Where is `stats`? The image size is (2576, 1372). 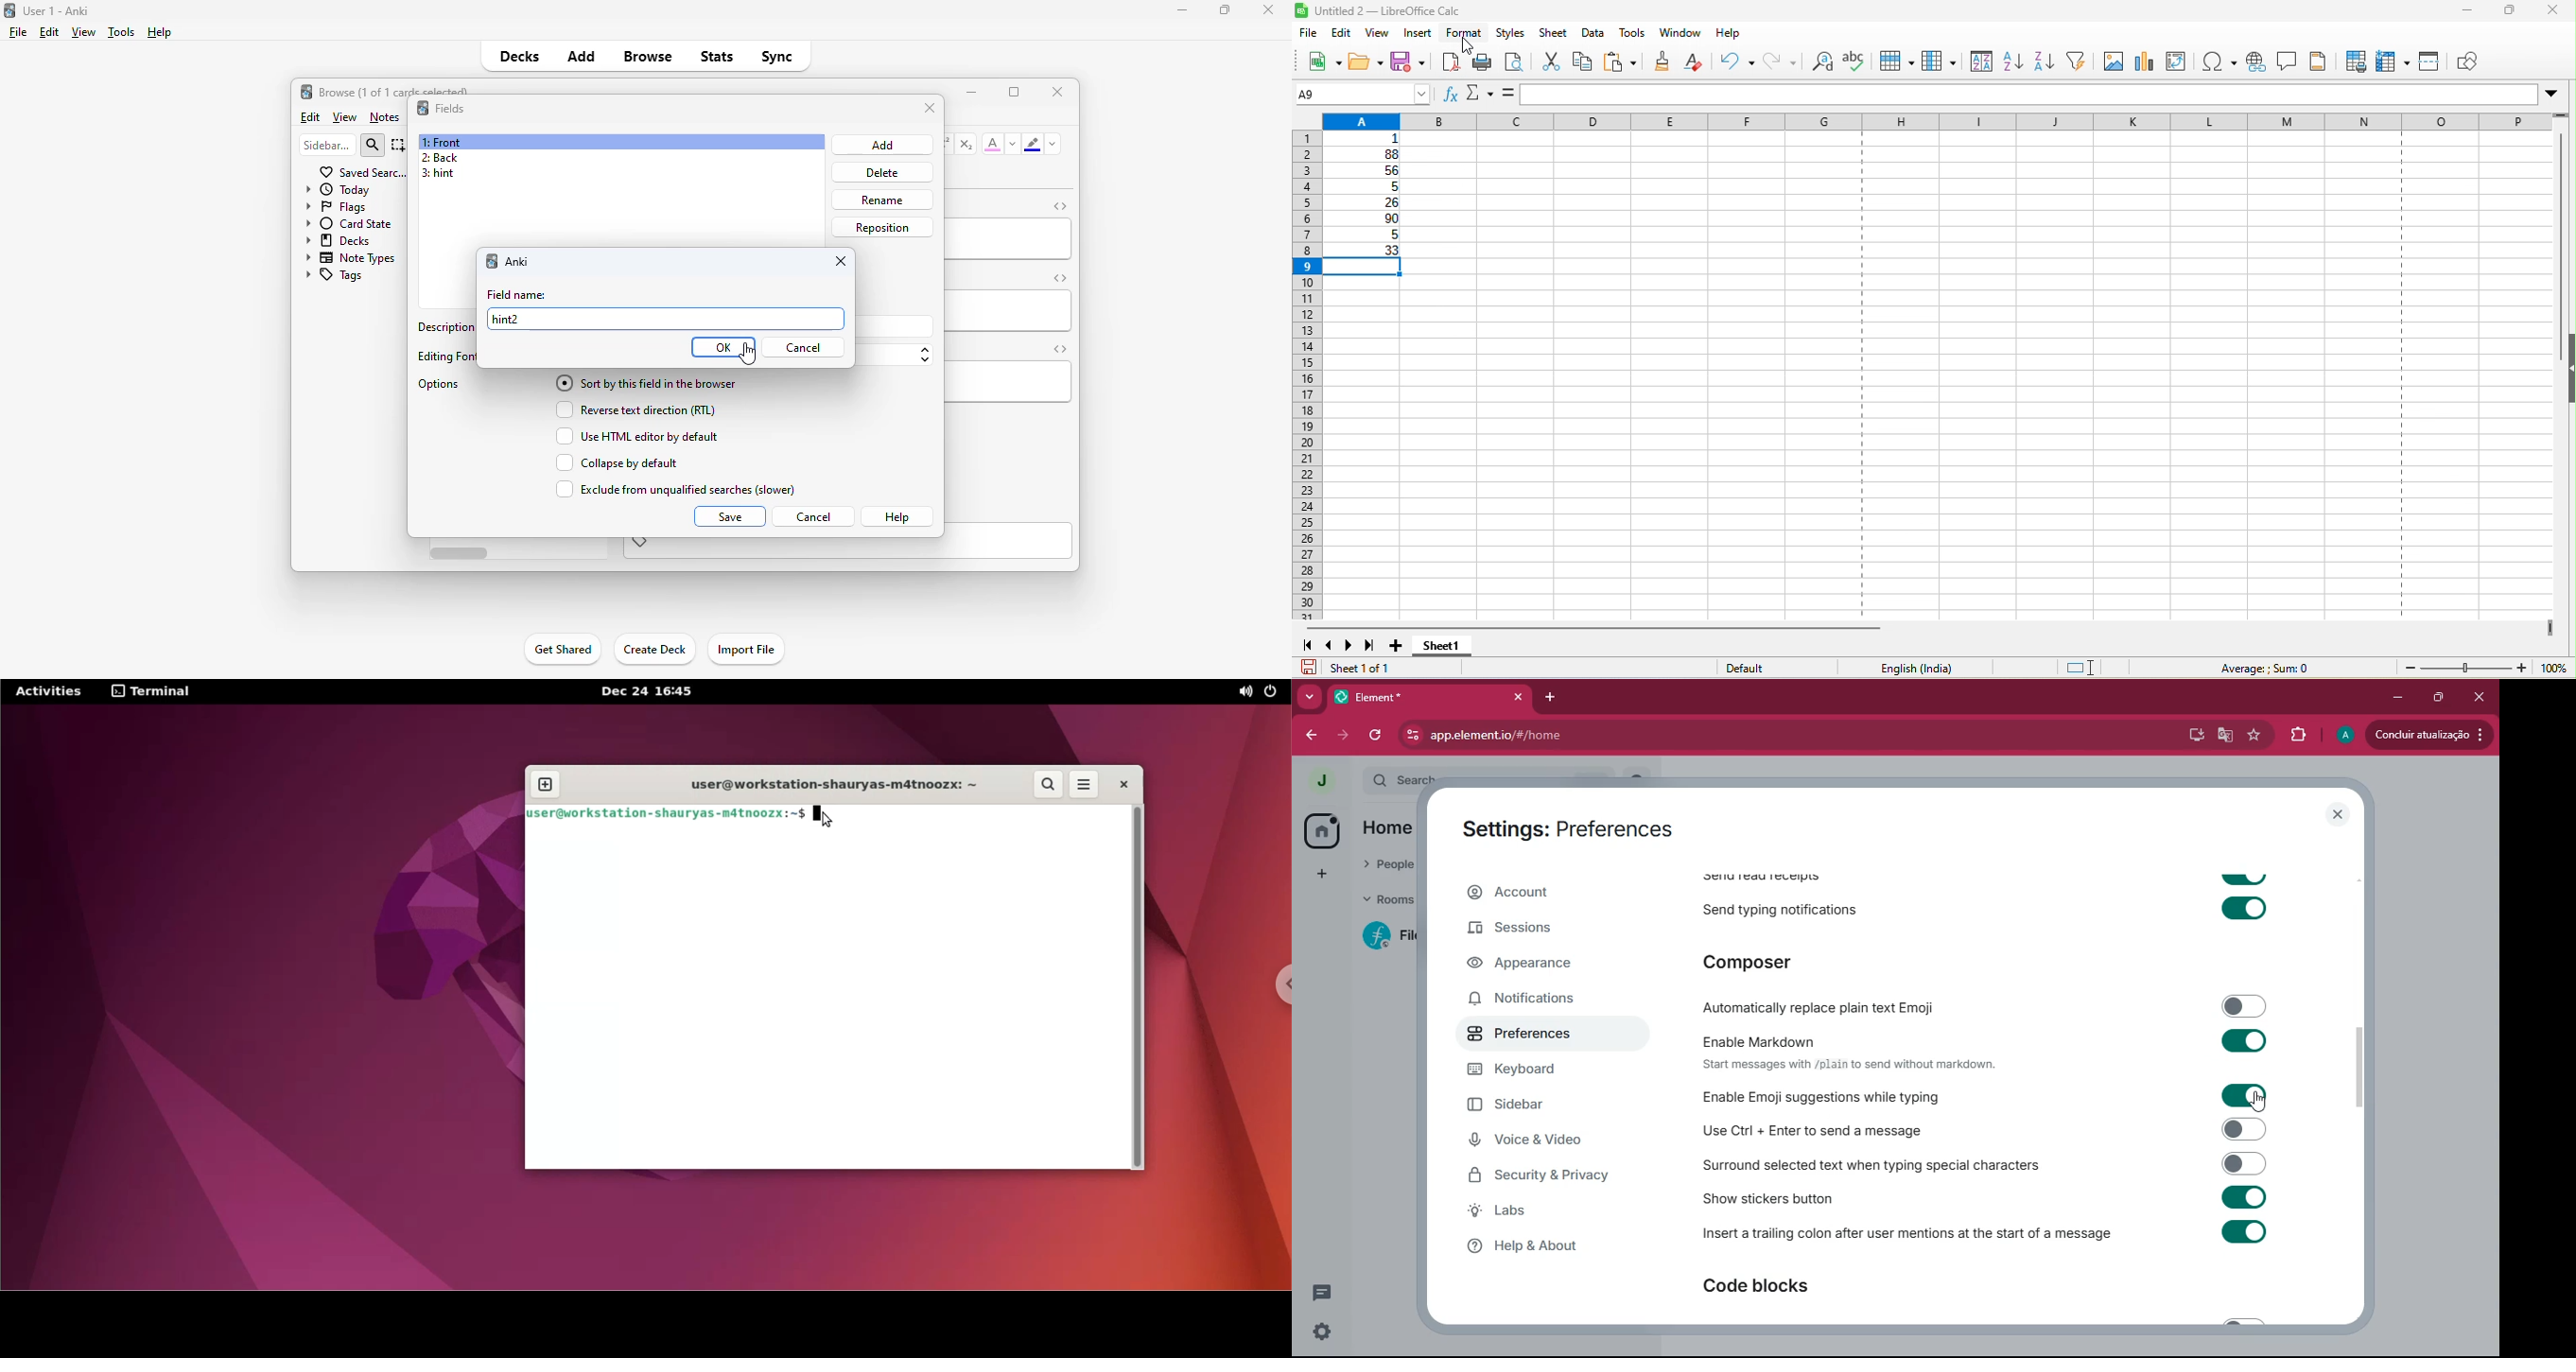
stats is located at coordinates (718, 56).